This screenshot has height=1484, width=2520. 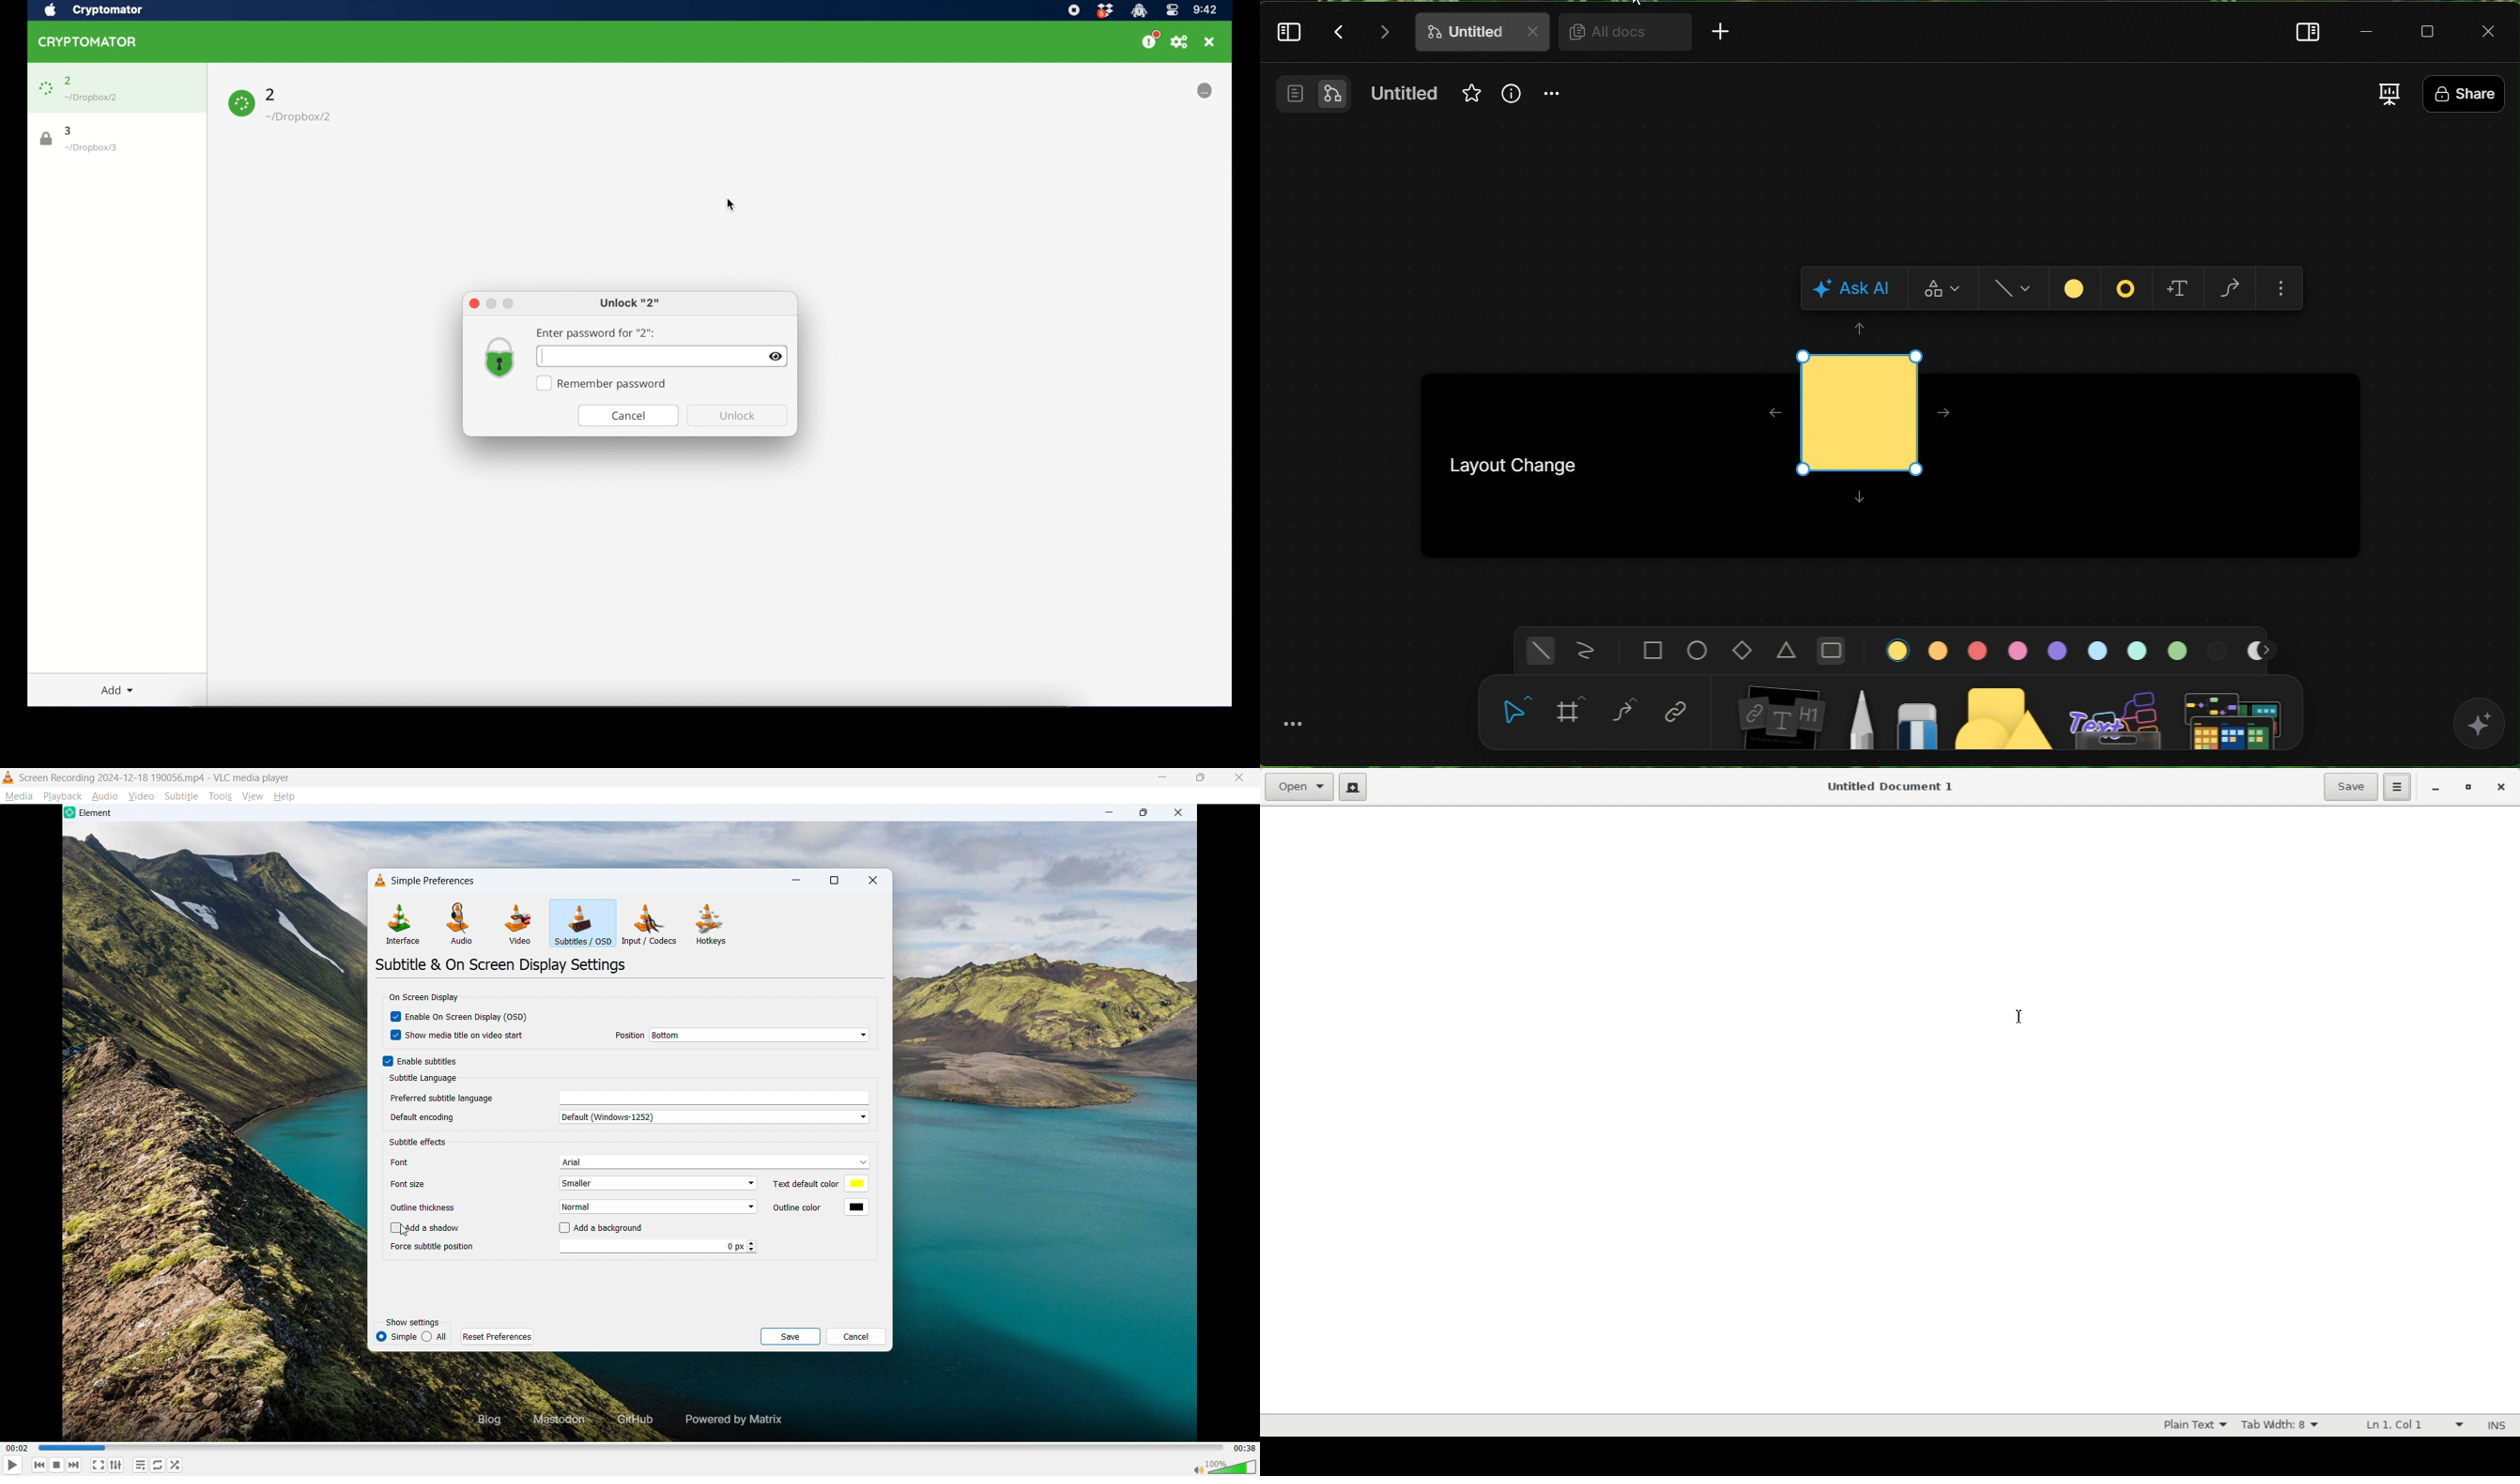 I want to click on remember password checkbox, so click(x=602, y=384).